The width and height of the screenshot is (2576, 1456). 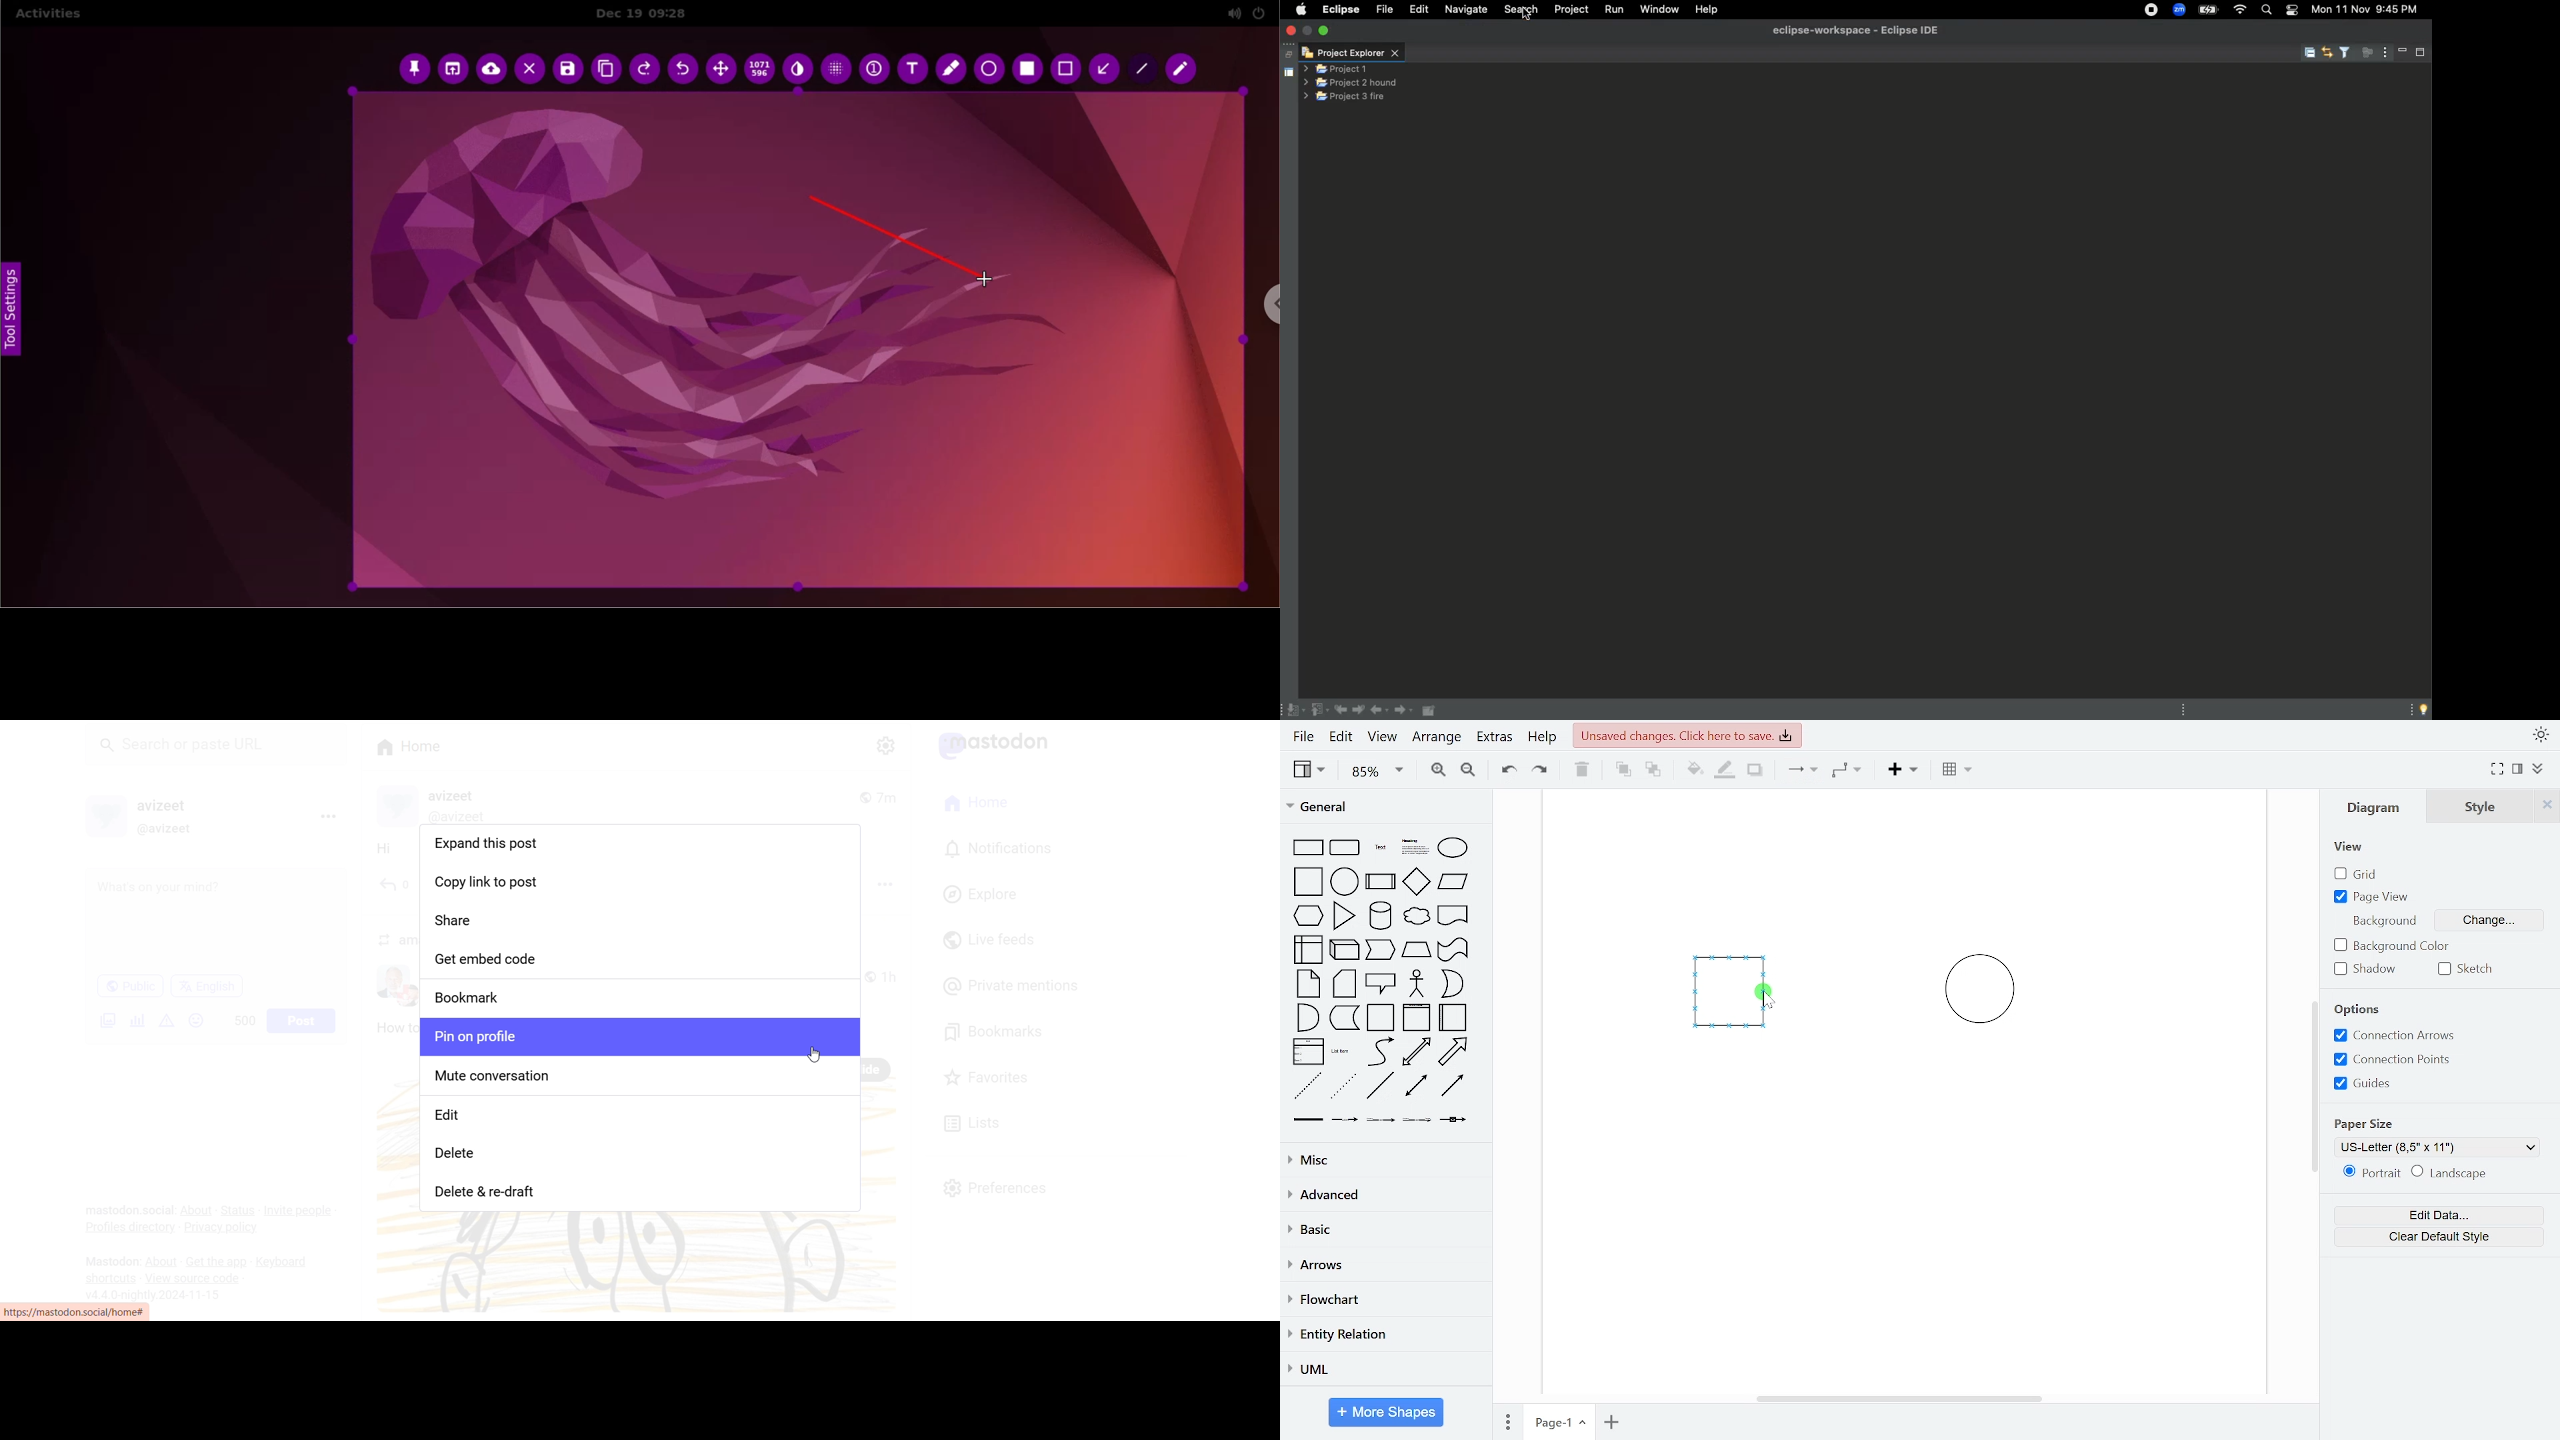 What do you see at coordinates (1345, 881) in the screenshot?
I see `circle` at bounding box center [1345, 881].